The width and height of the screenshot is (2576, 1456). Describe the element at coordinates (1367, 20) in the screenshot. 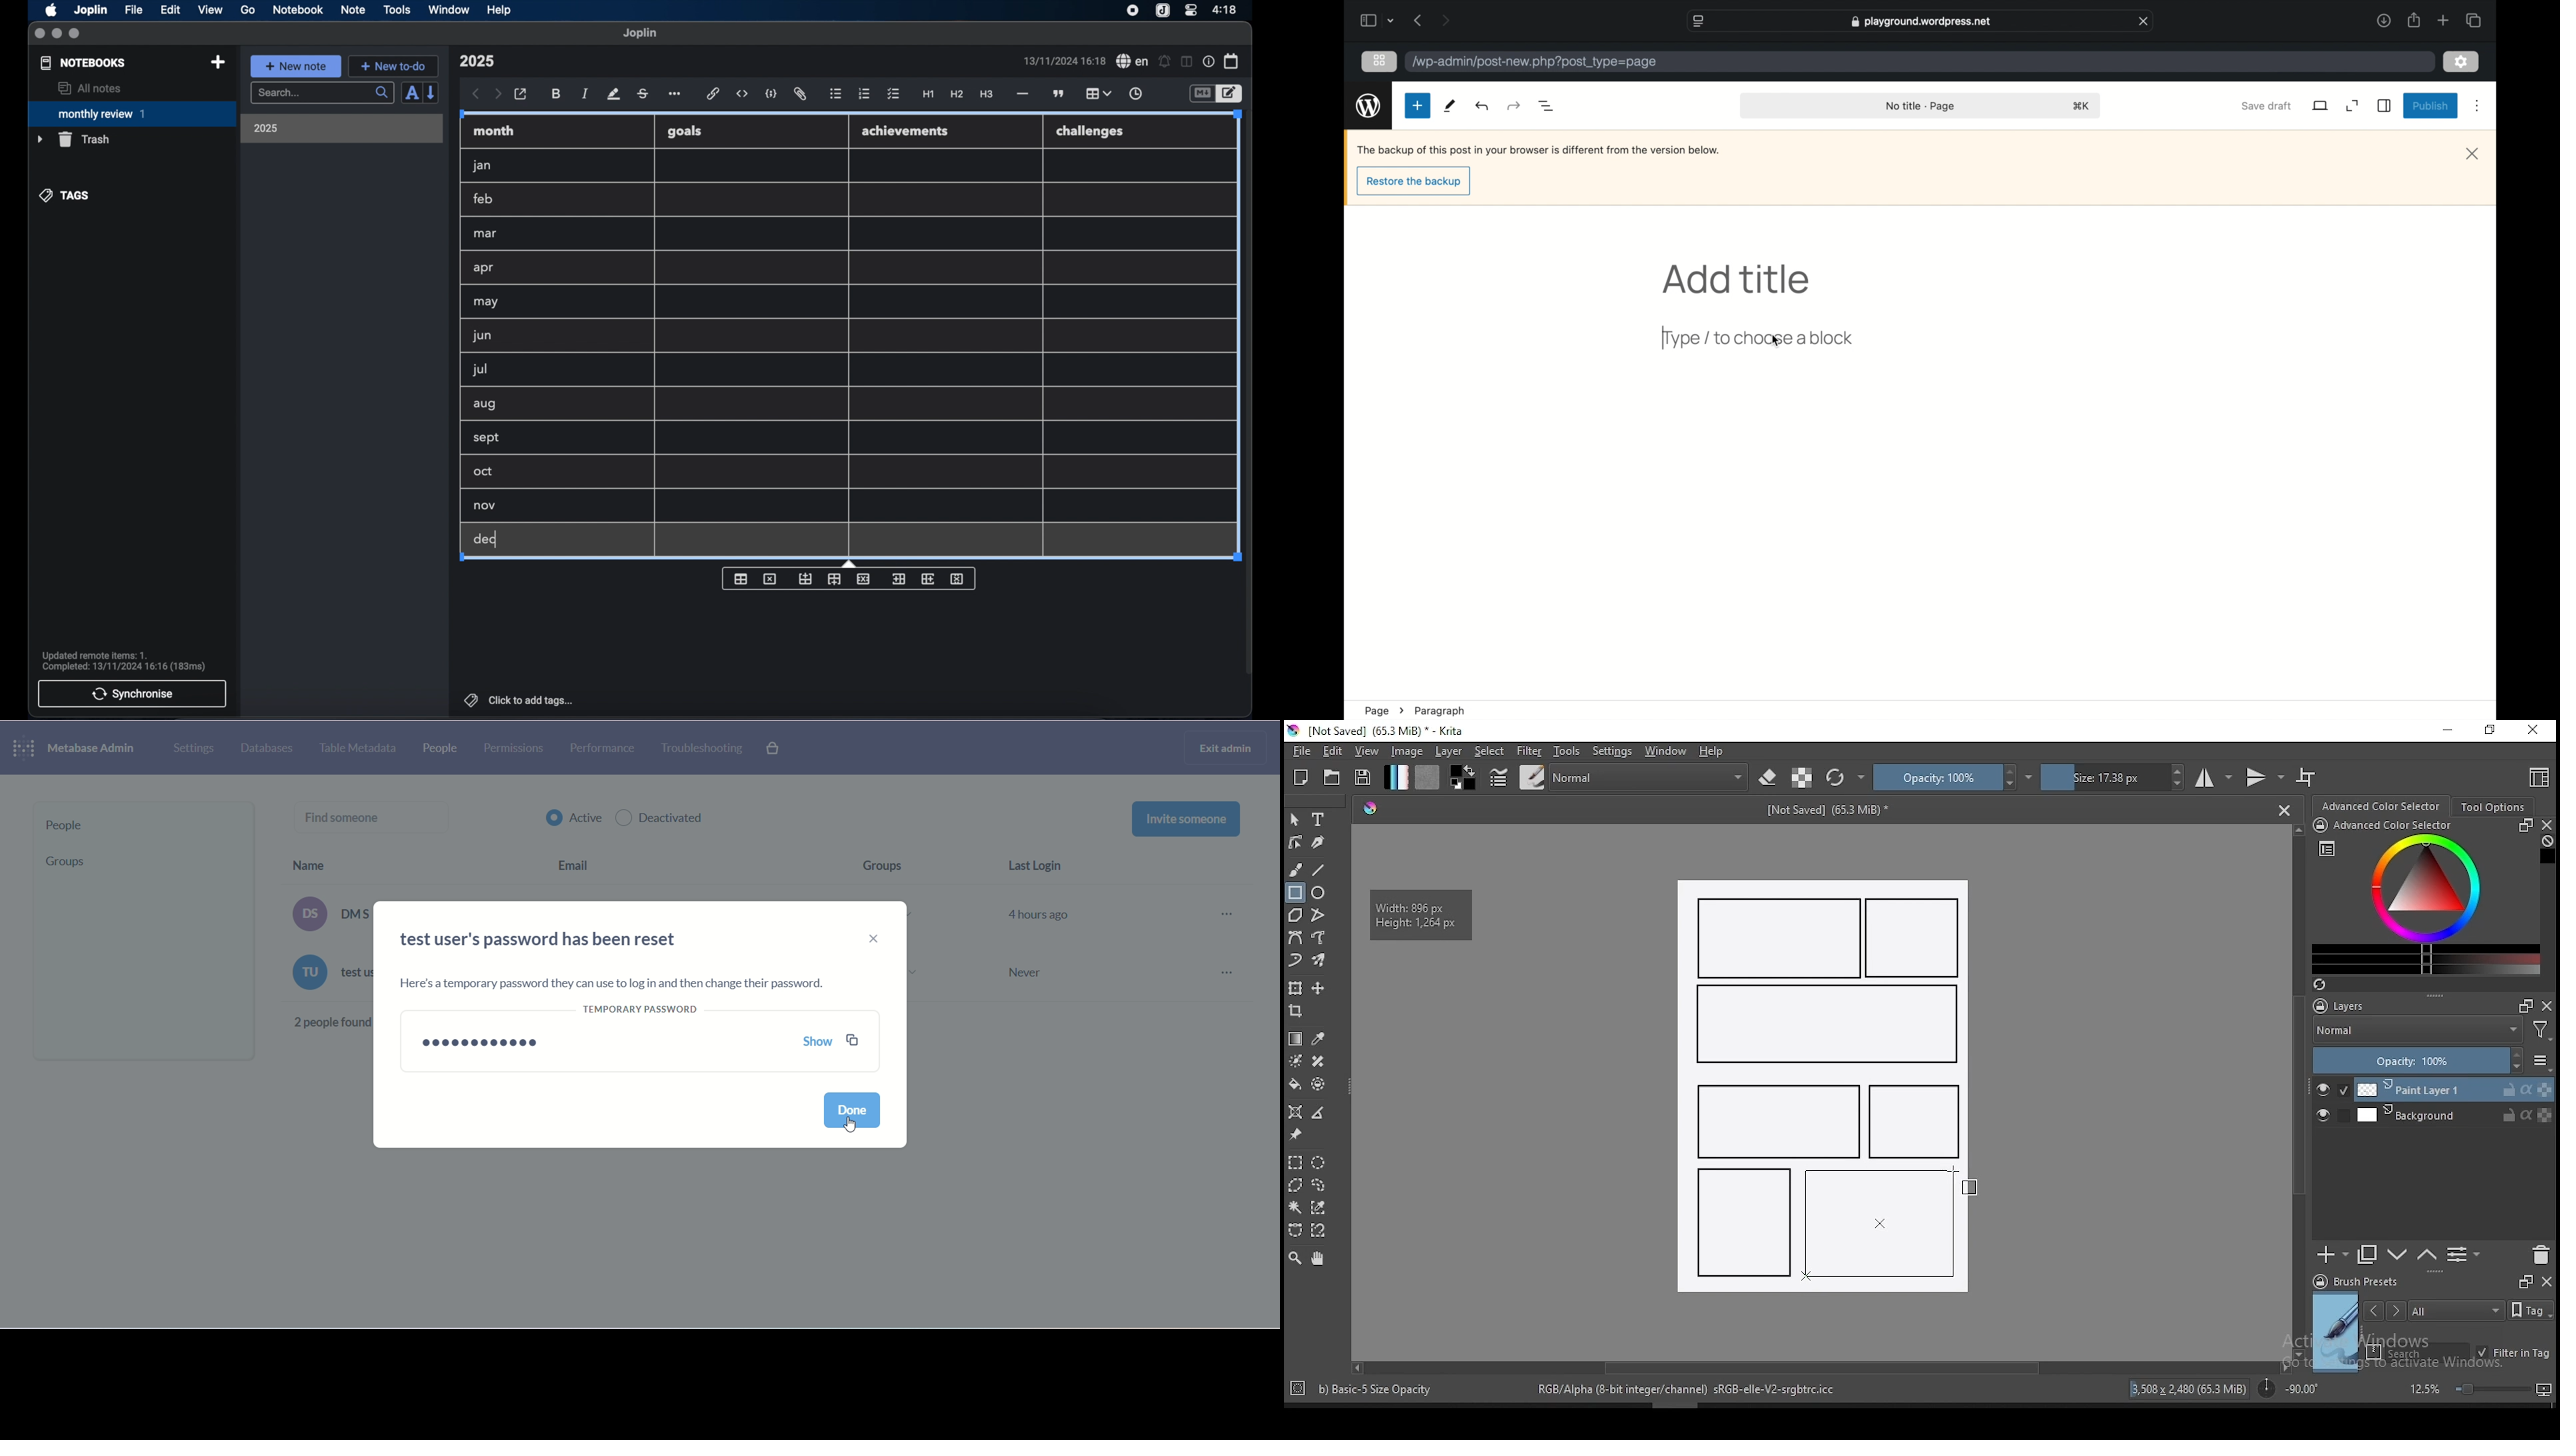

I see `sidebar` at that location.